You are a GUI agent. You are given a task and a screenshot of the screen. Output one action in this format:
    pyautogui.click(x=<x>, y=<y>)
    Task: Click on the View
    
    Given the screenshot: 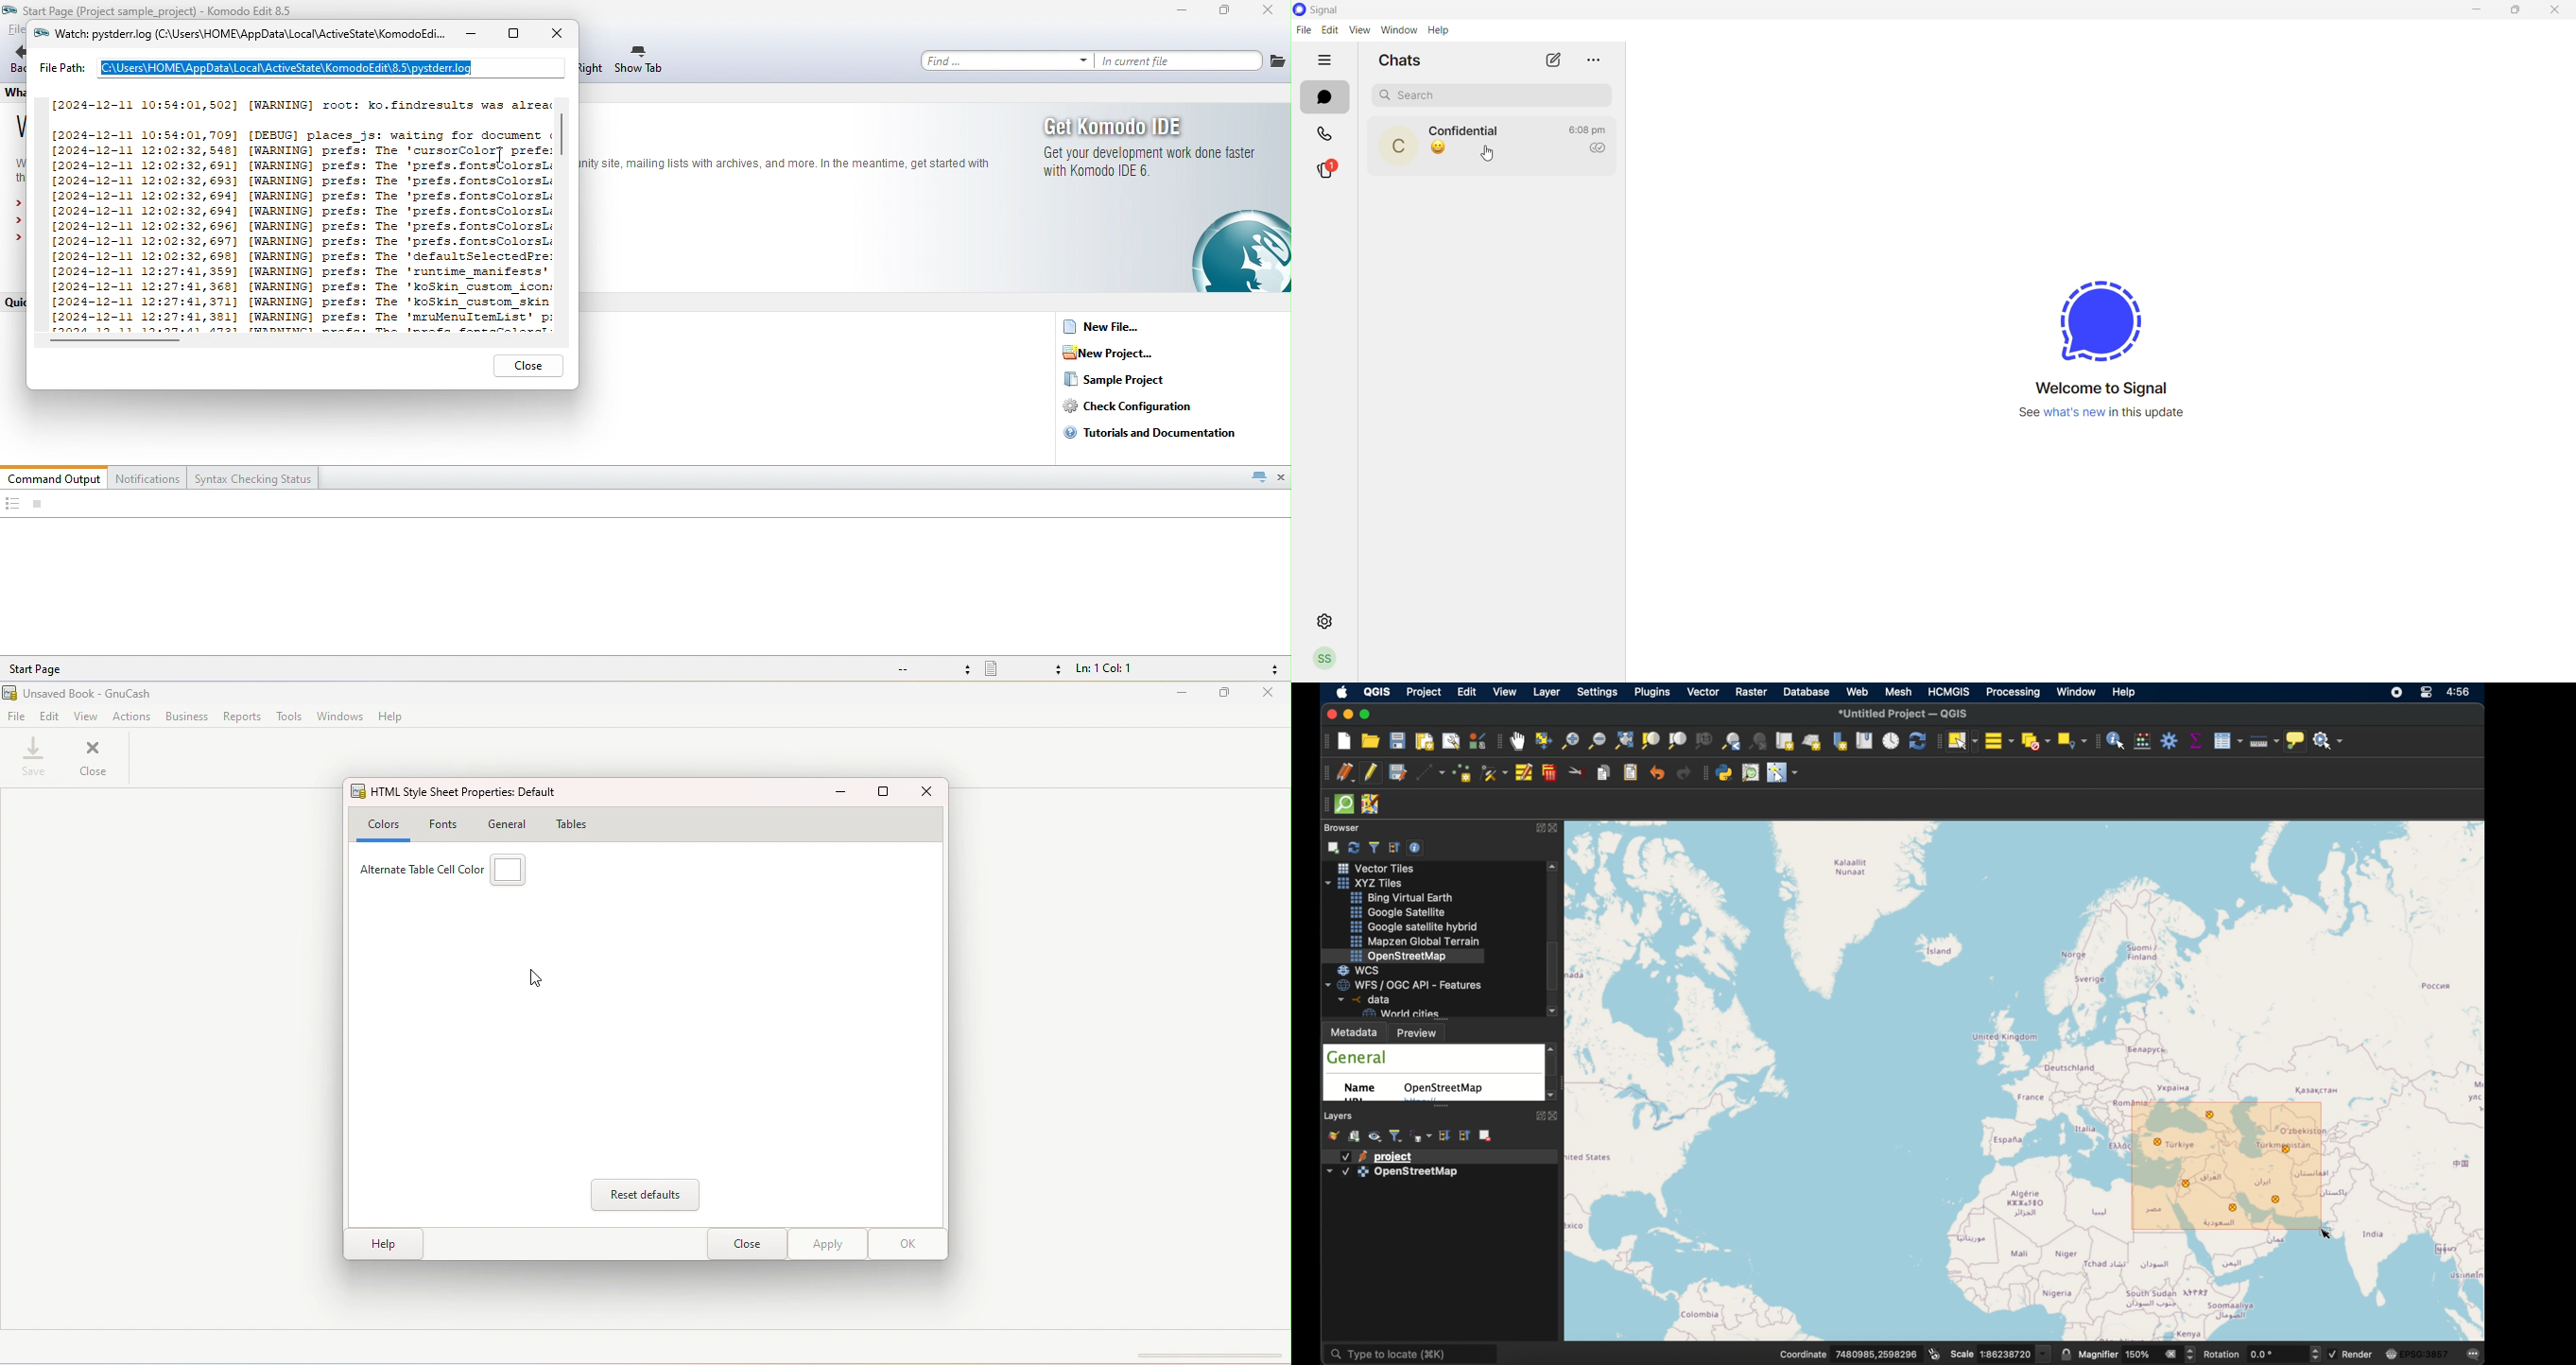 What is the action you would take?
    pyautogui.click(x=84, y=717)
    